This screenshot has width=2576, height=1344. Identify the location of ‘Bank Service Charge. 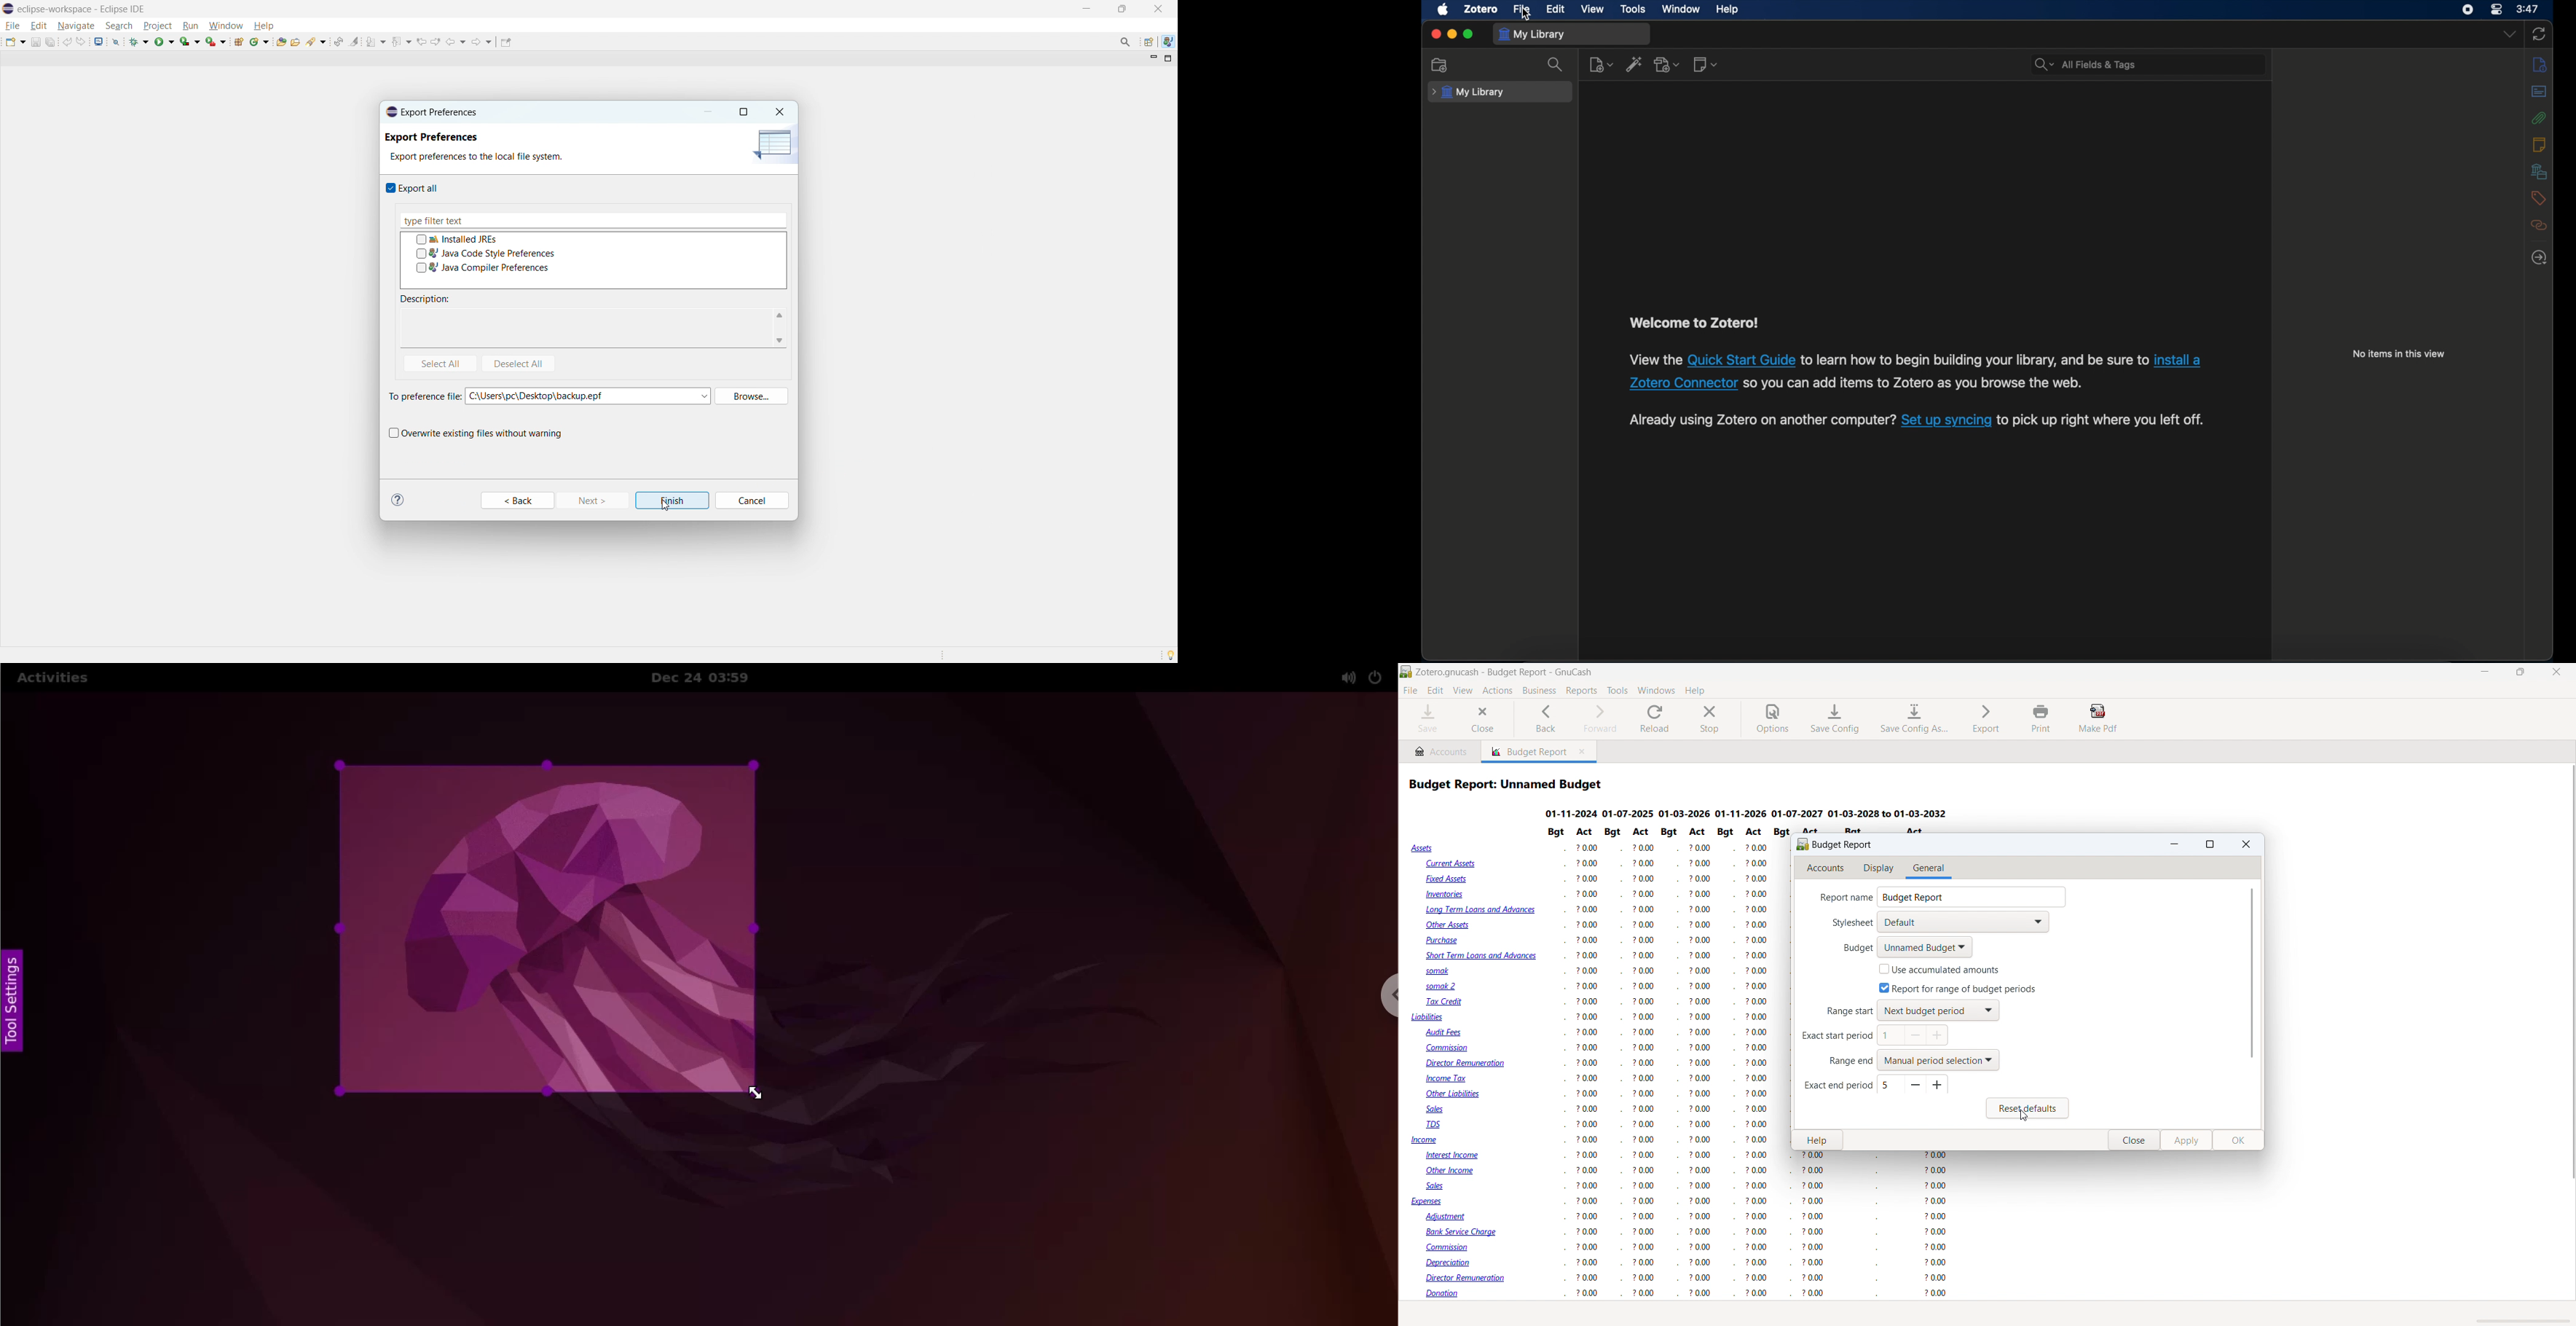
(1464, 1231).